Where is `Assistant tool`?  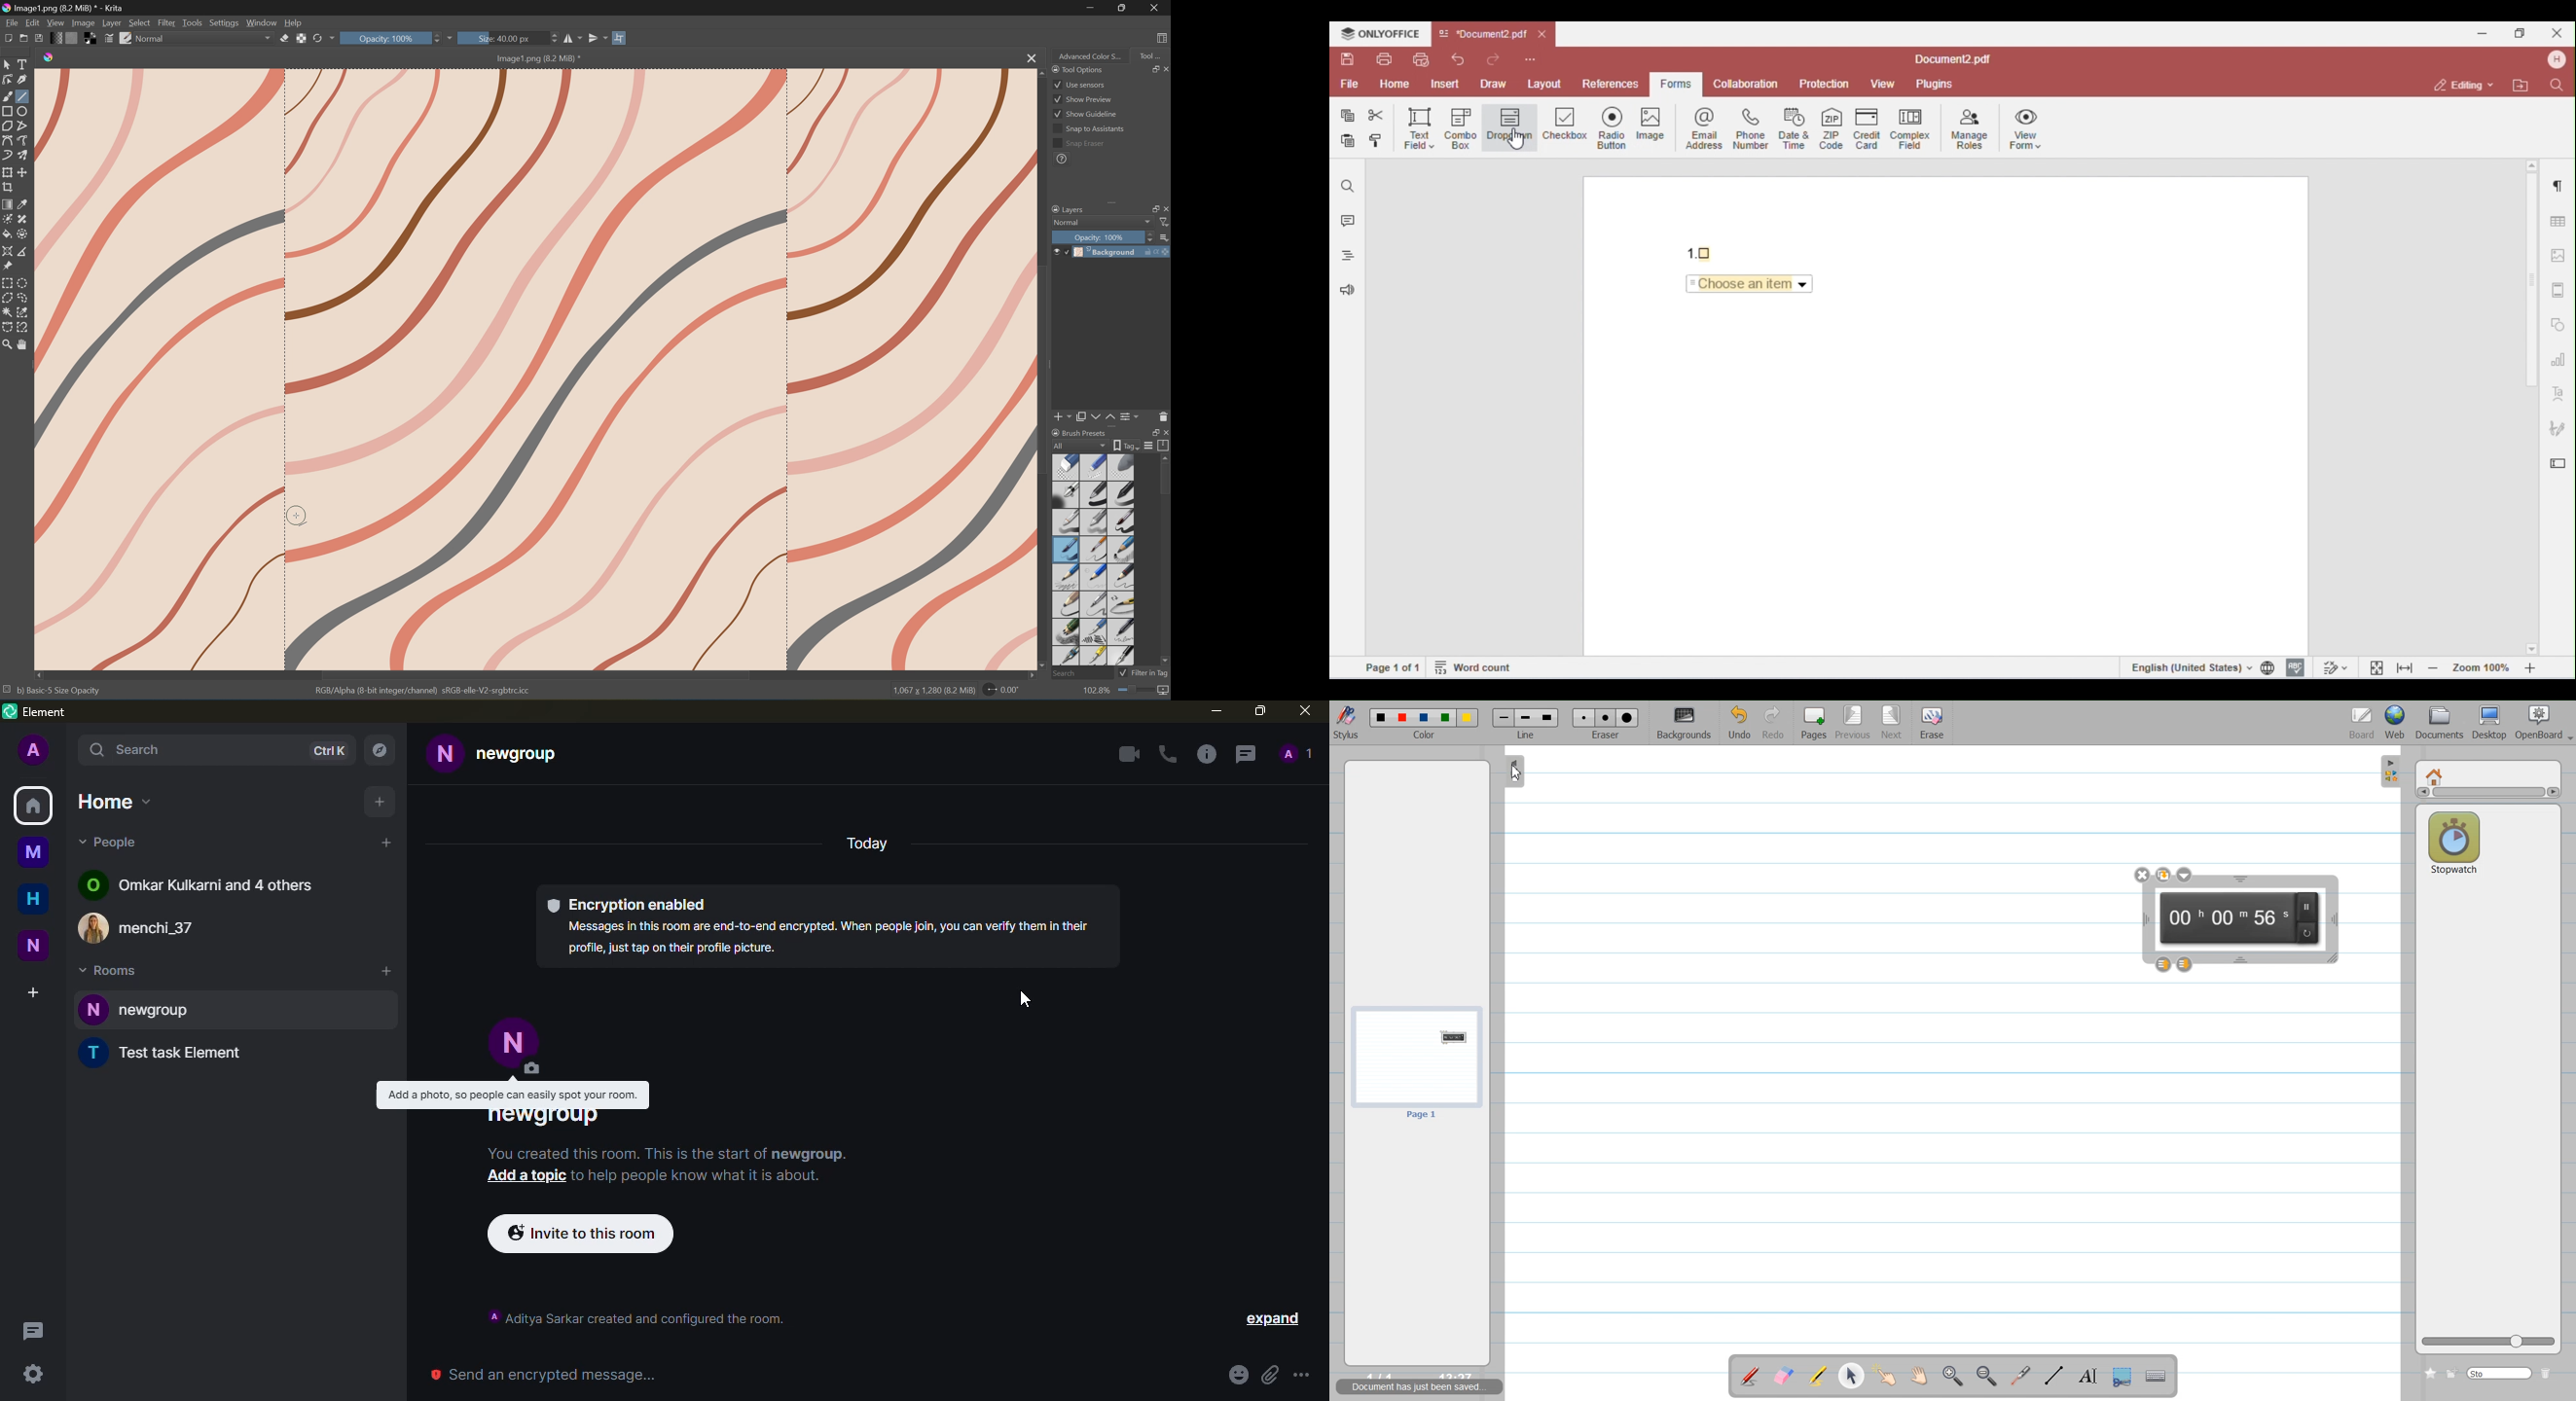
Assistant tool is located at coordinates (8, 251).